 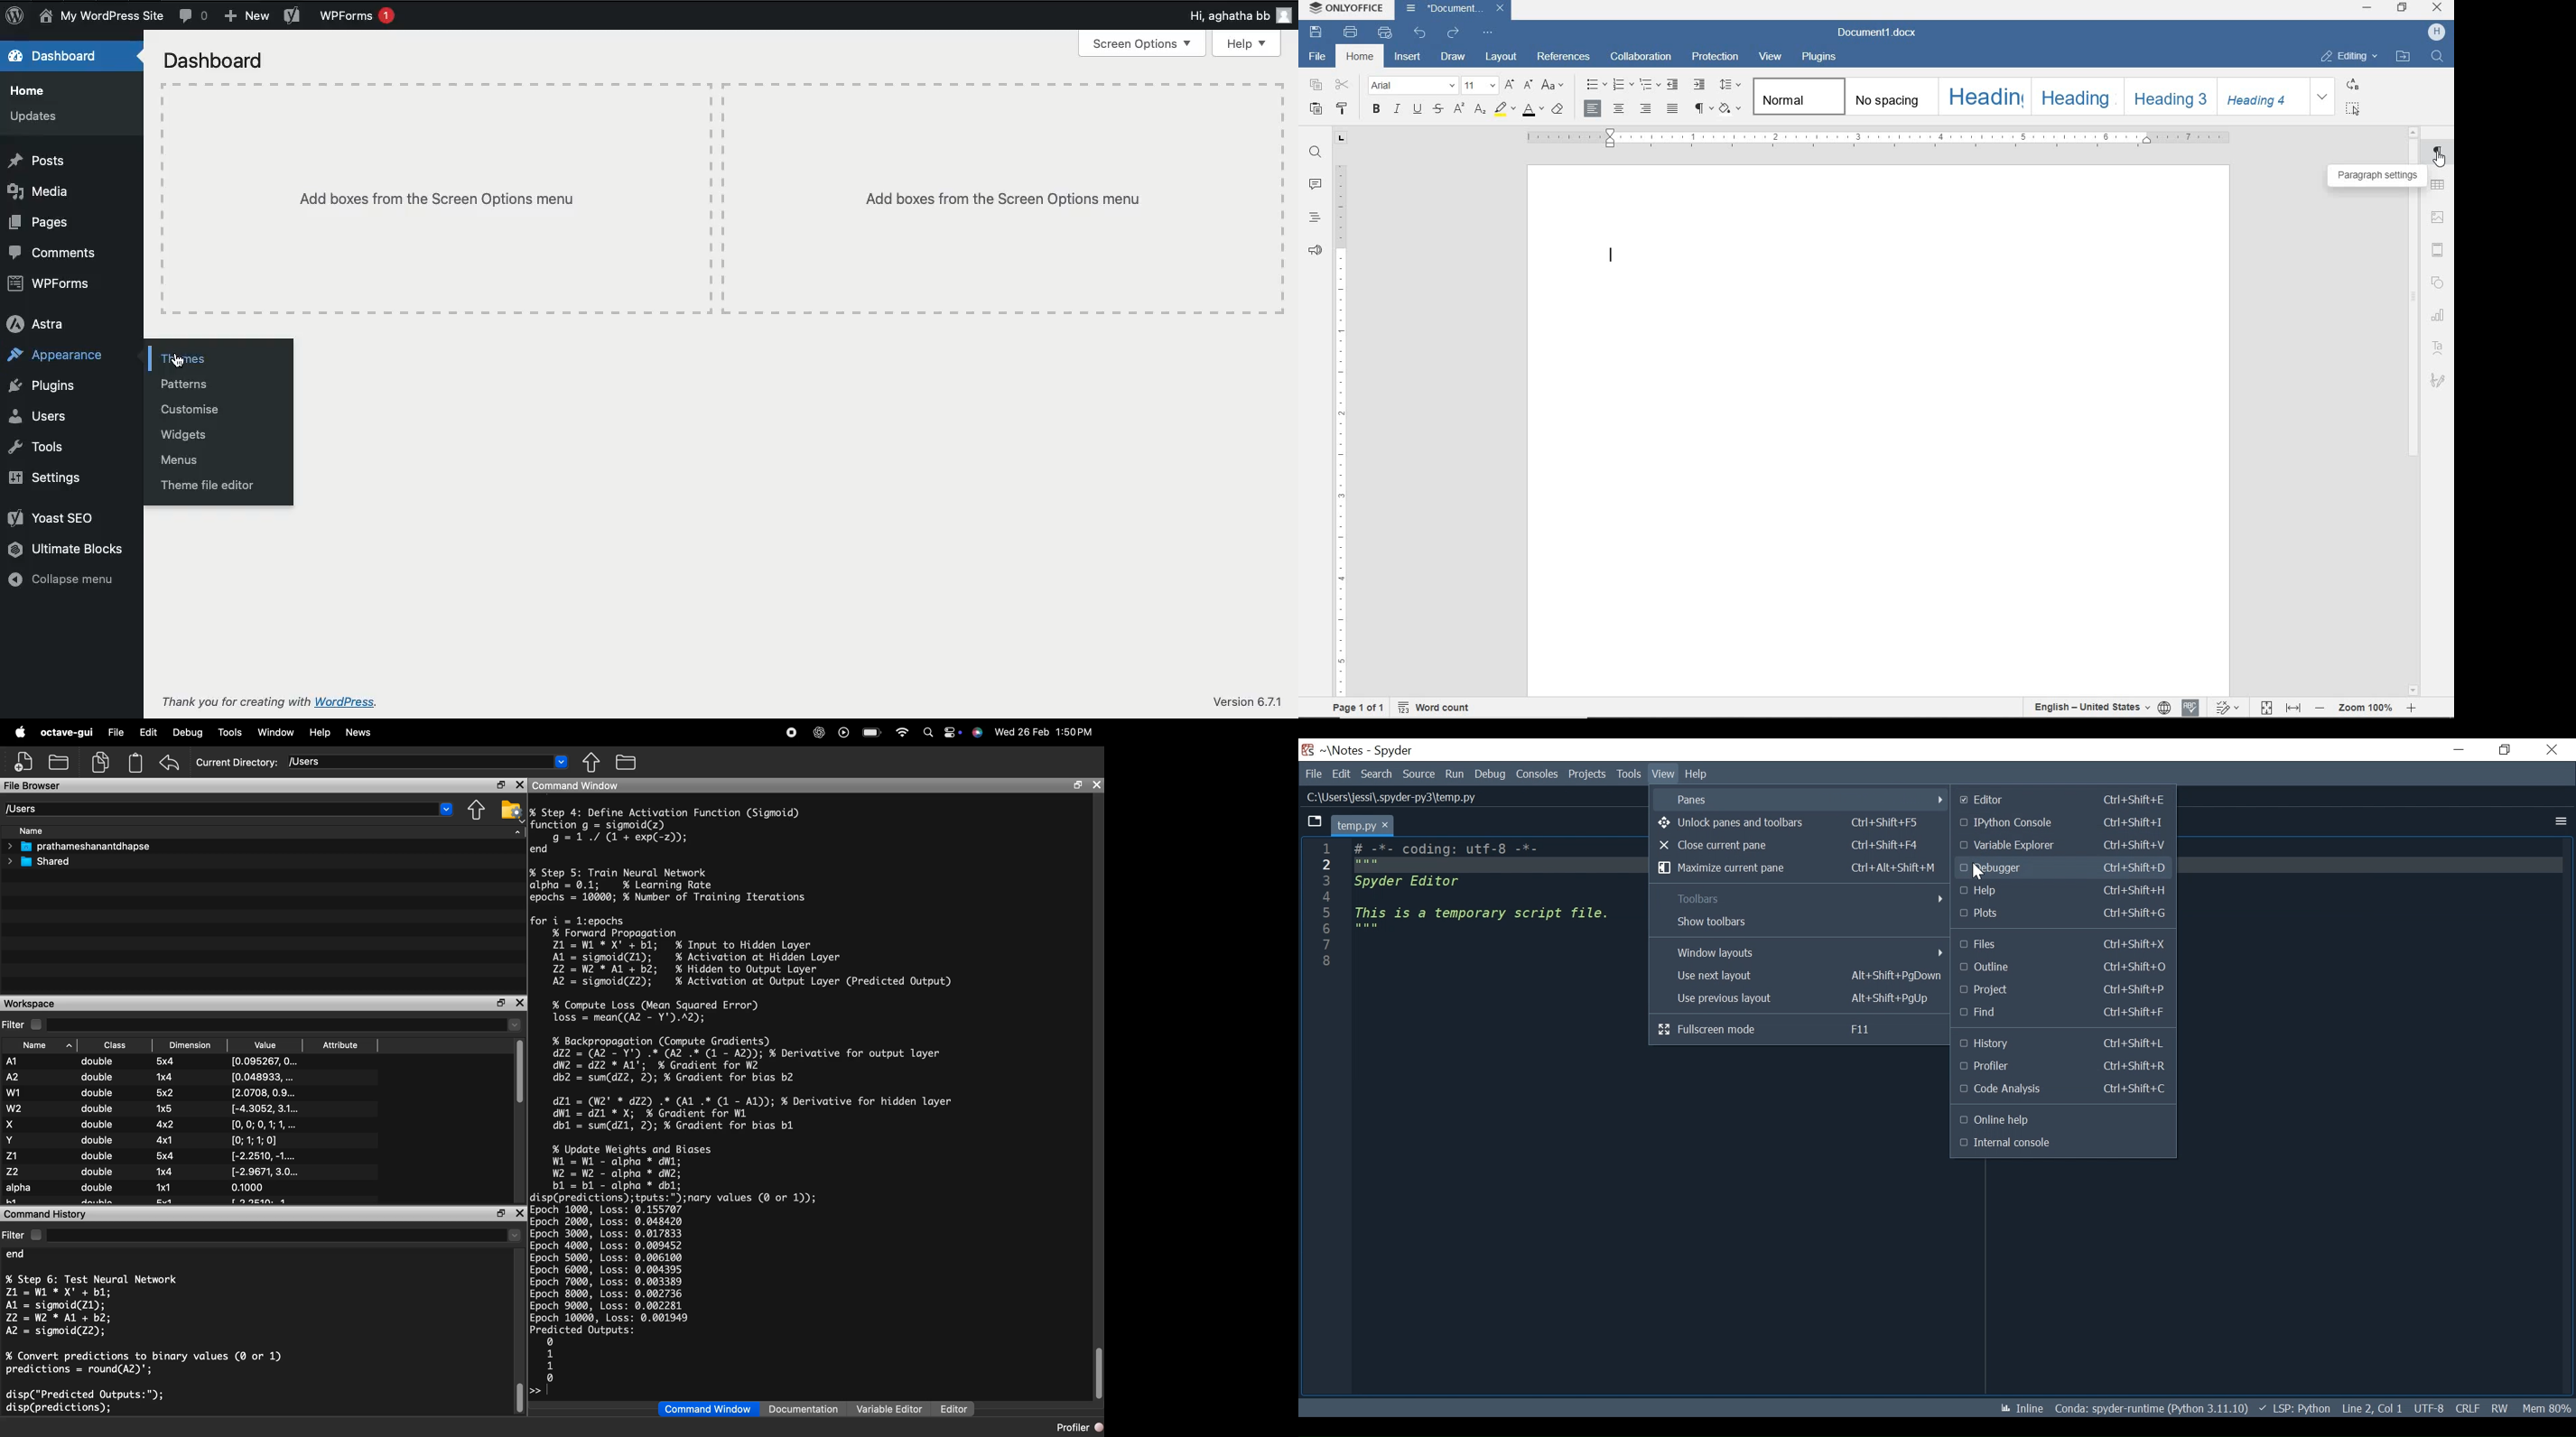 I want to click on REPLACE, so click(x=2353, y=85).